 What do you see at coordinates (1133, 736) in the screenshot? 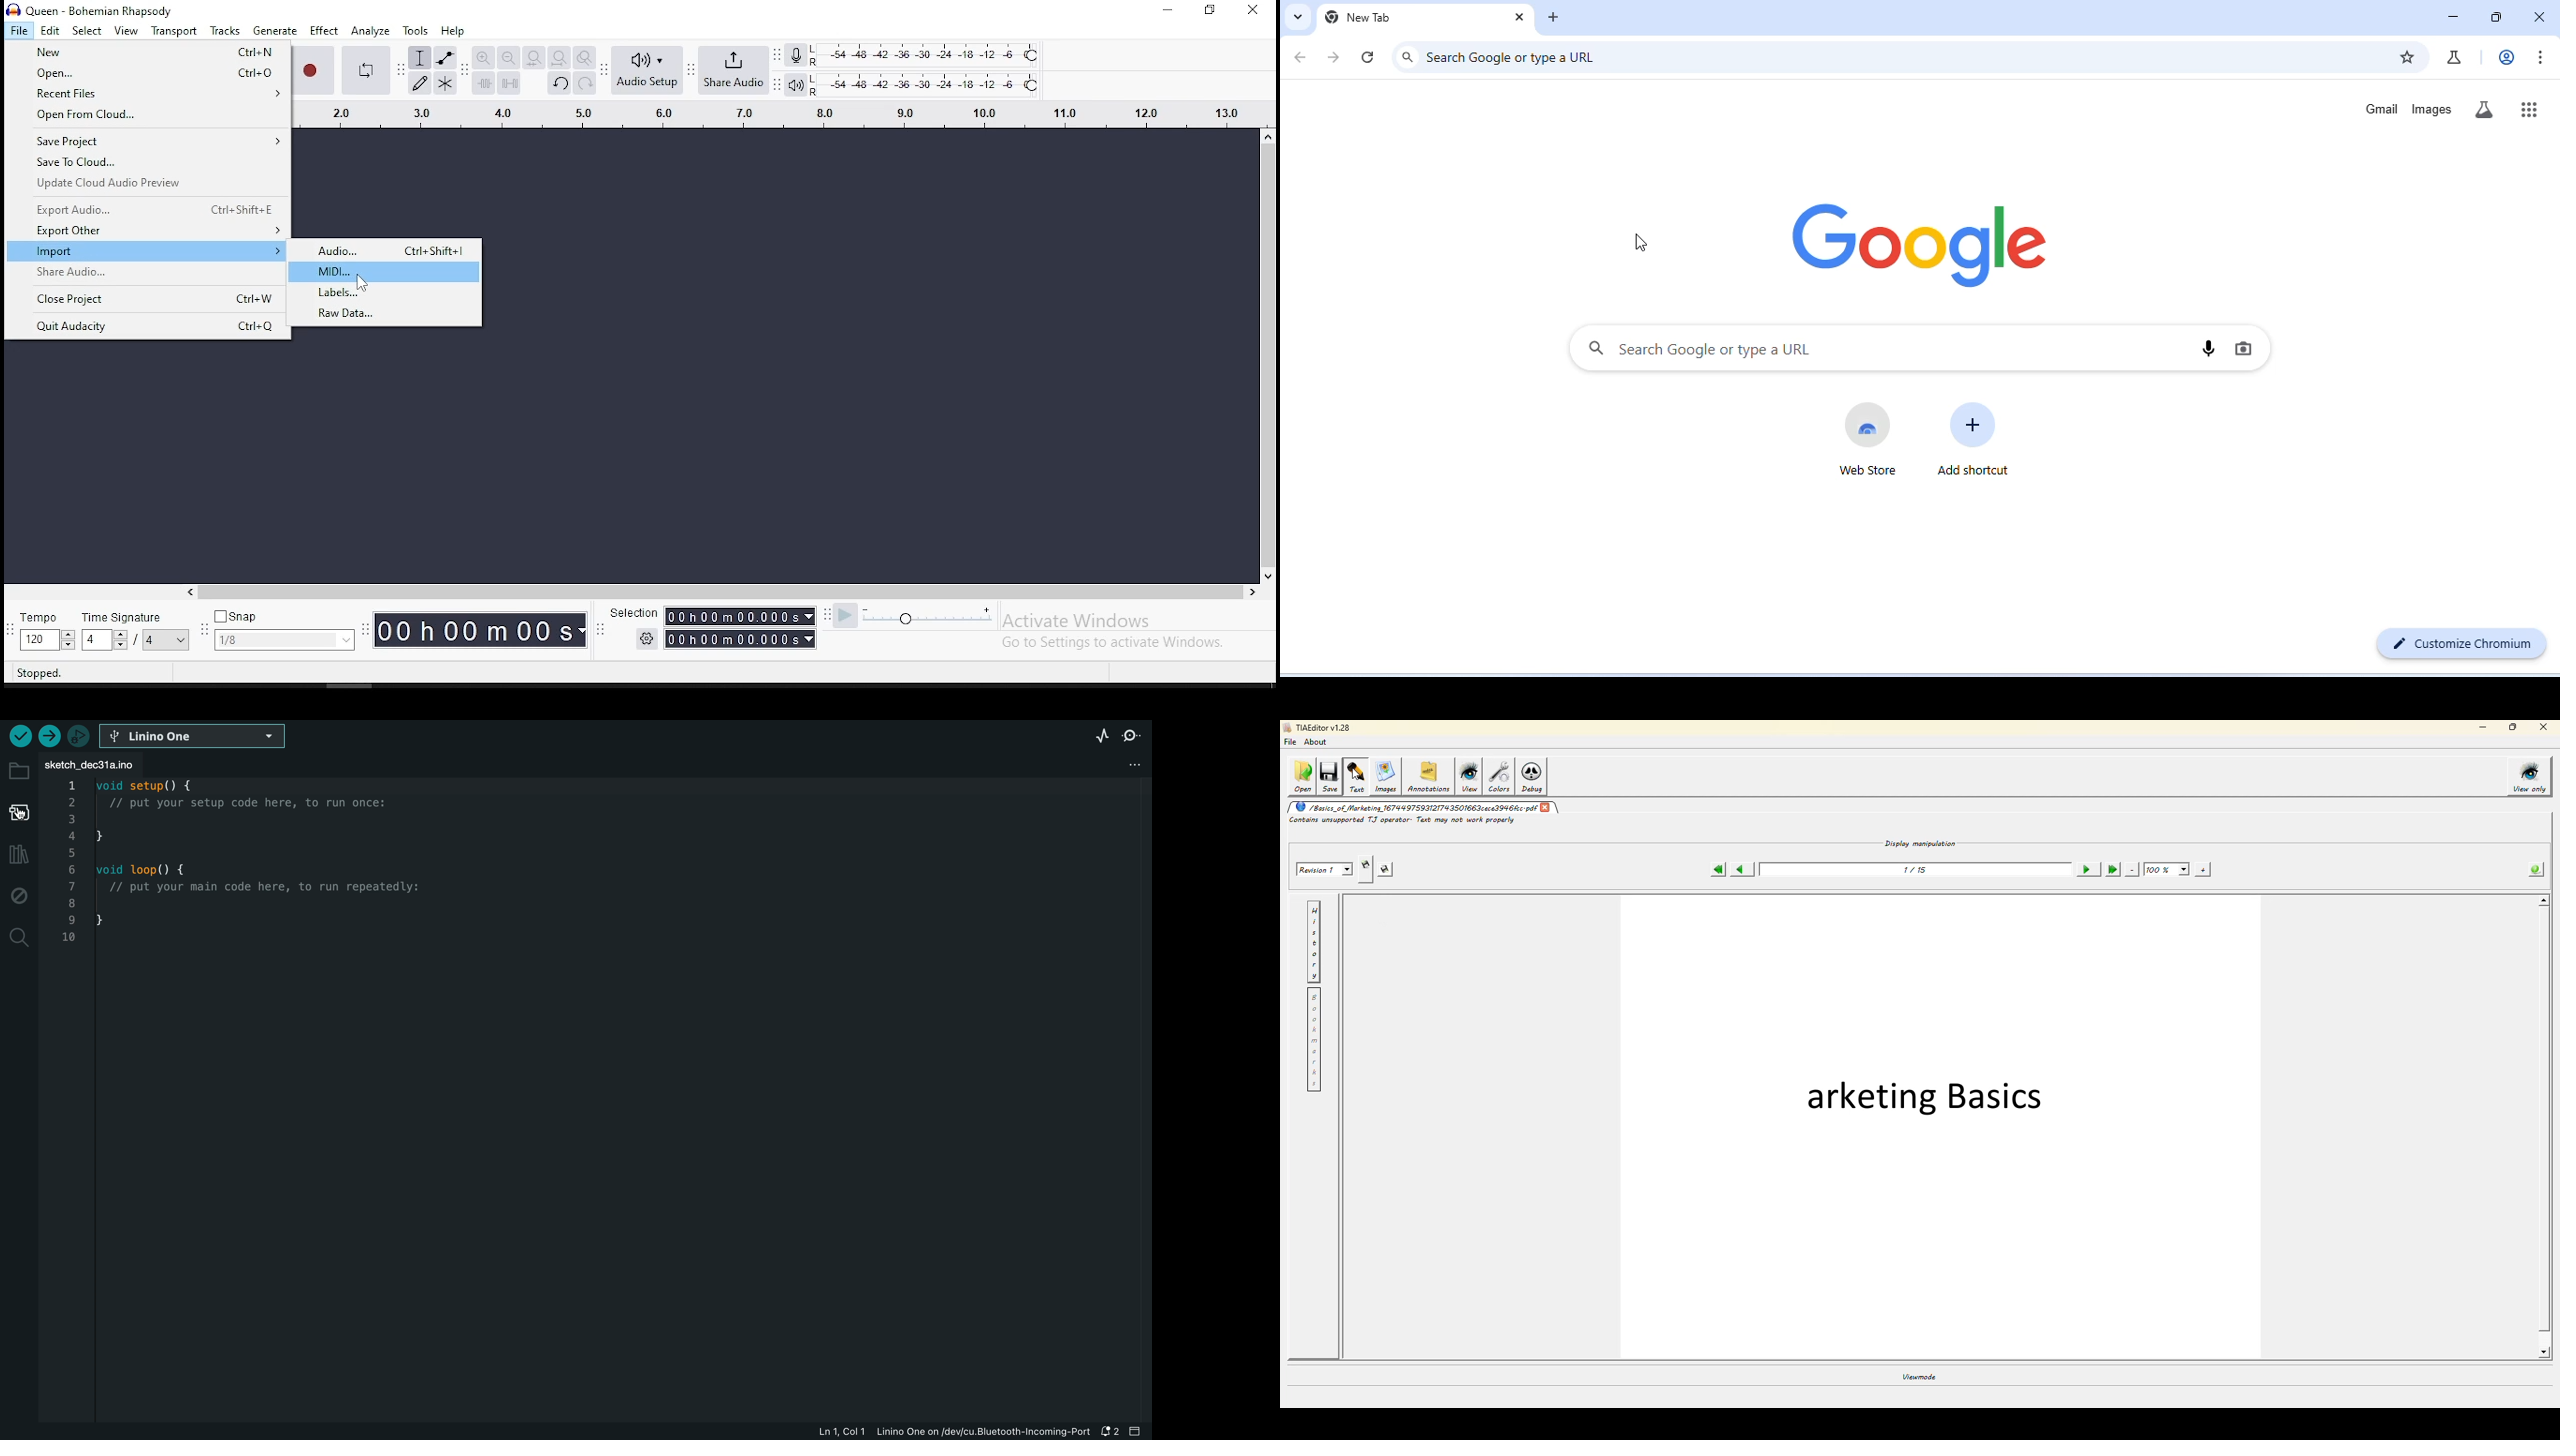
I see `serial monitor` at bounding box center [1133, 736].